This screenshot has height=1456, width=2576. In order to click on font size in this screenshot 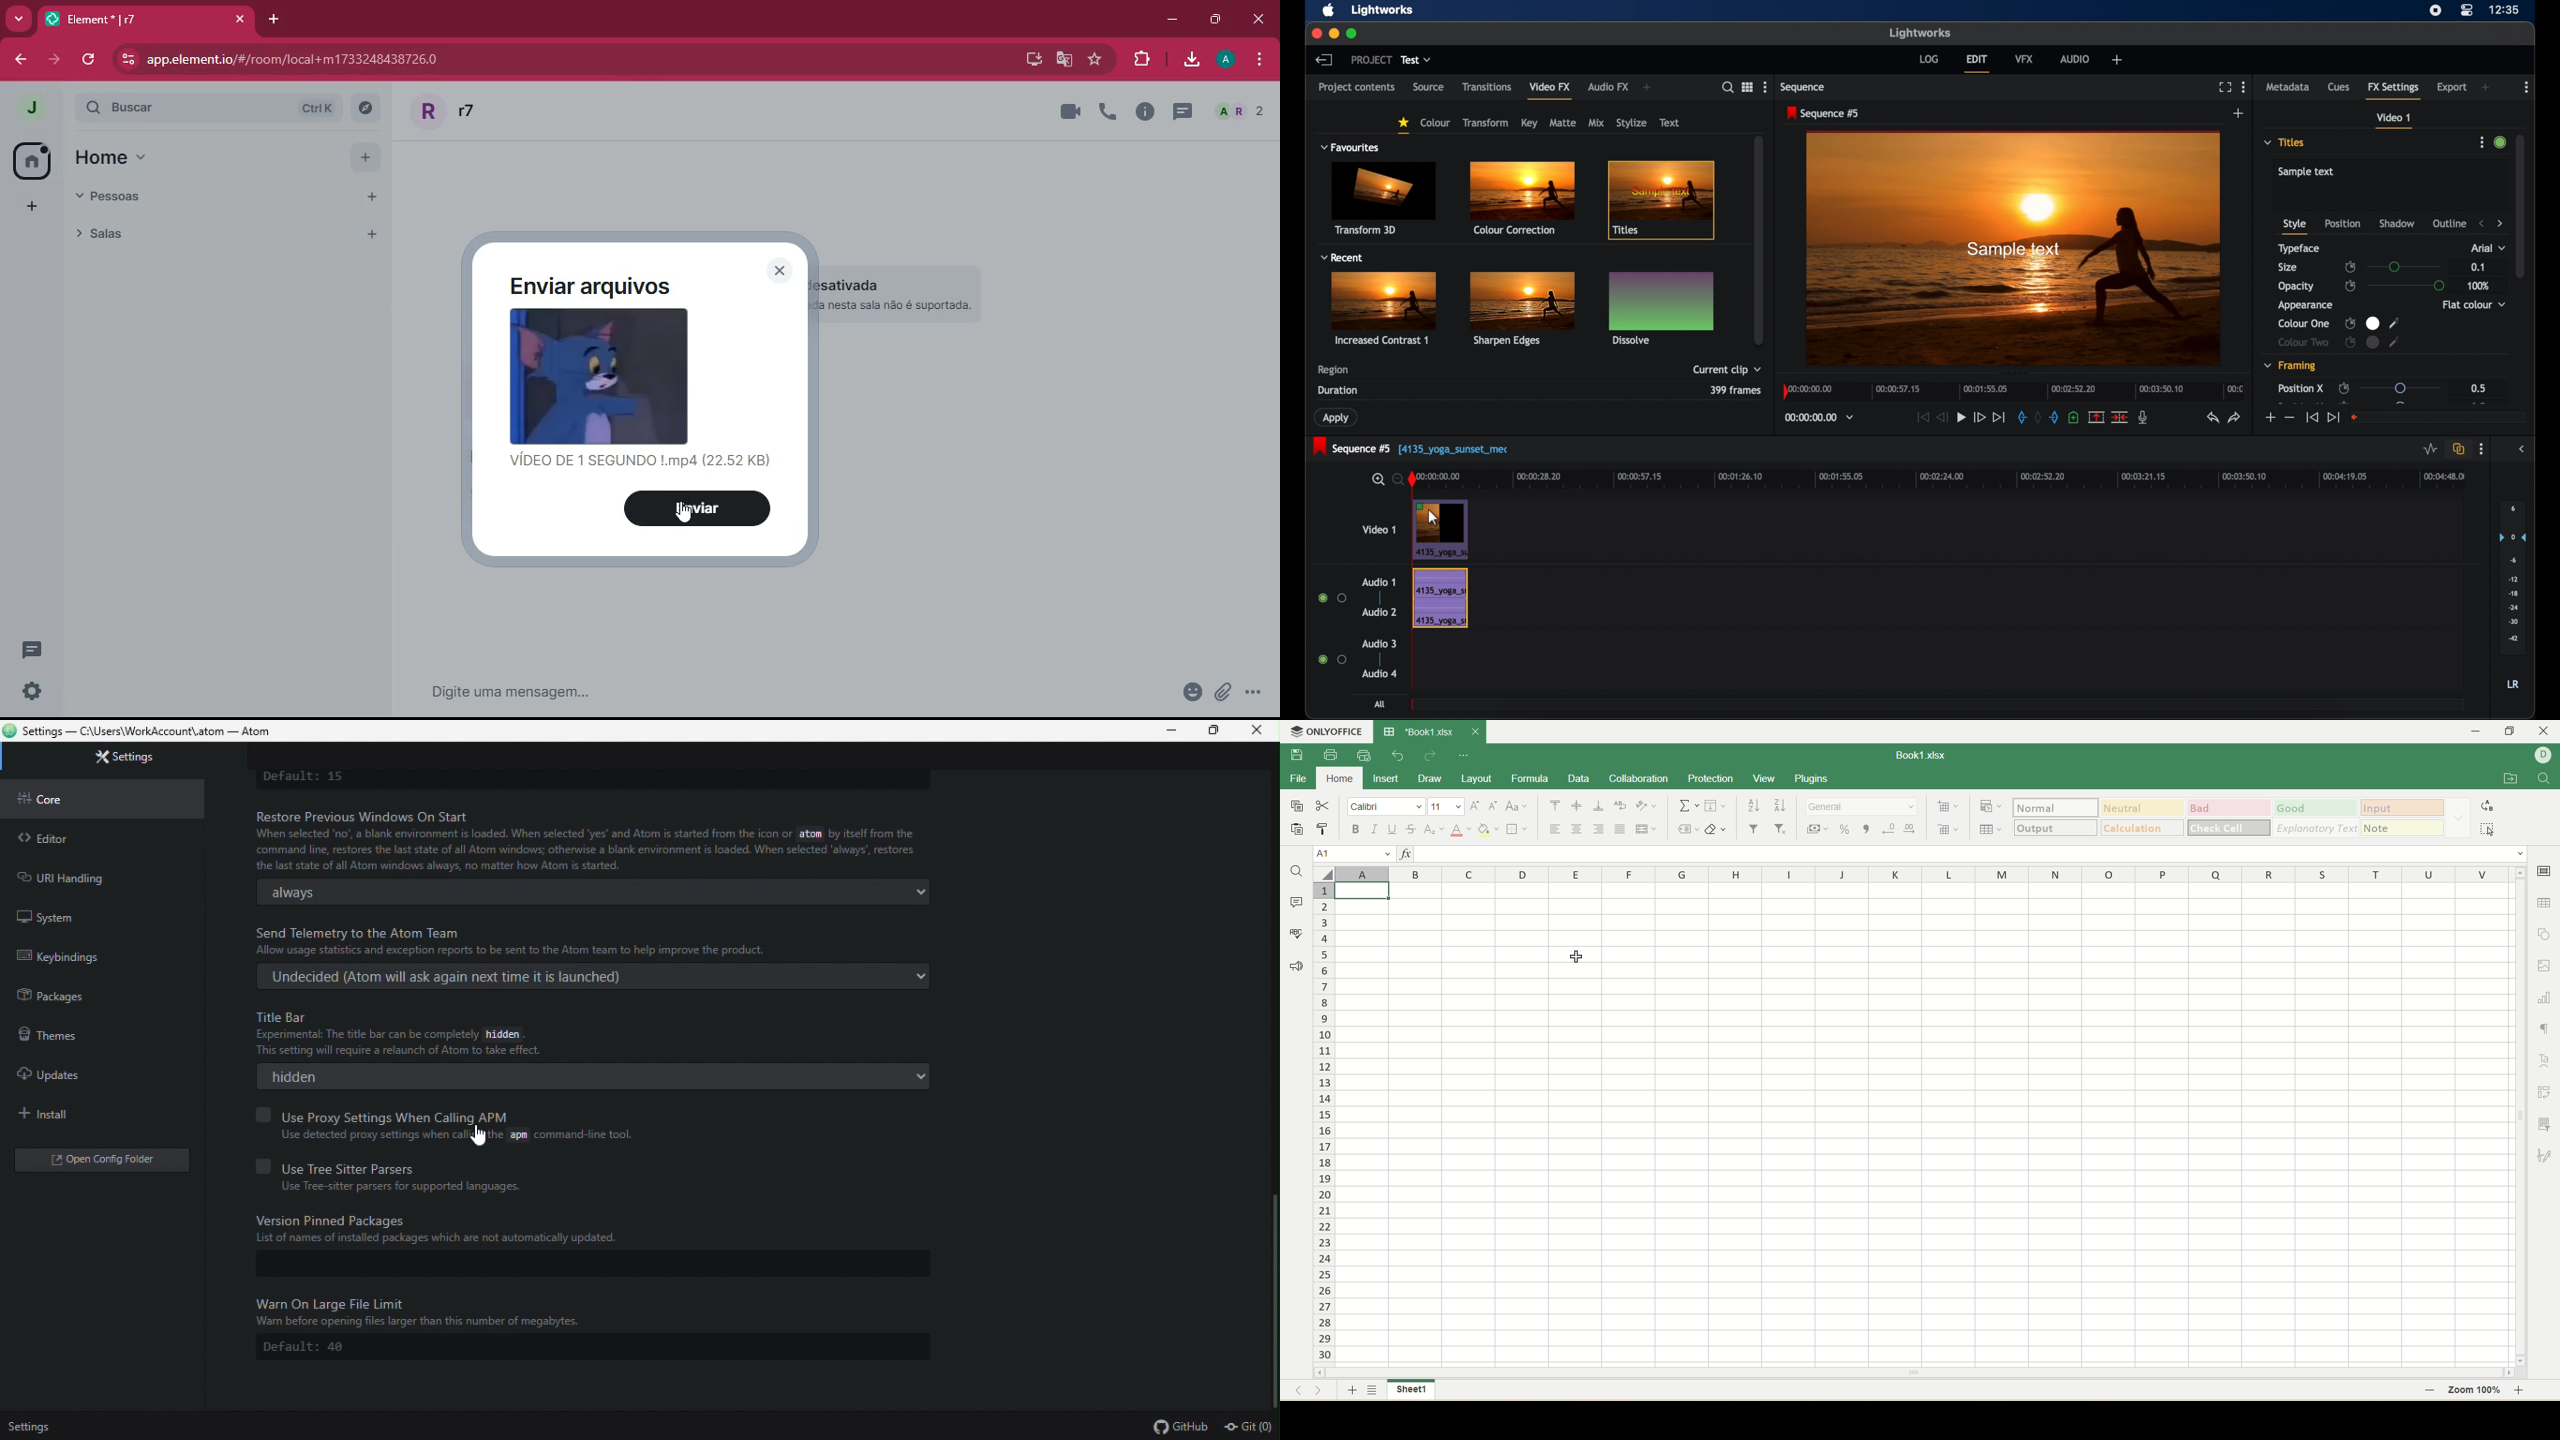, I will do `click(1447, 807)`.